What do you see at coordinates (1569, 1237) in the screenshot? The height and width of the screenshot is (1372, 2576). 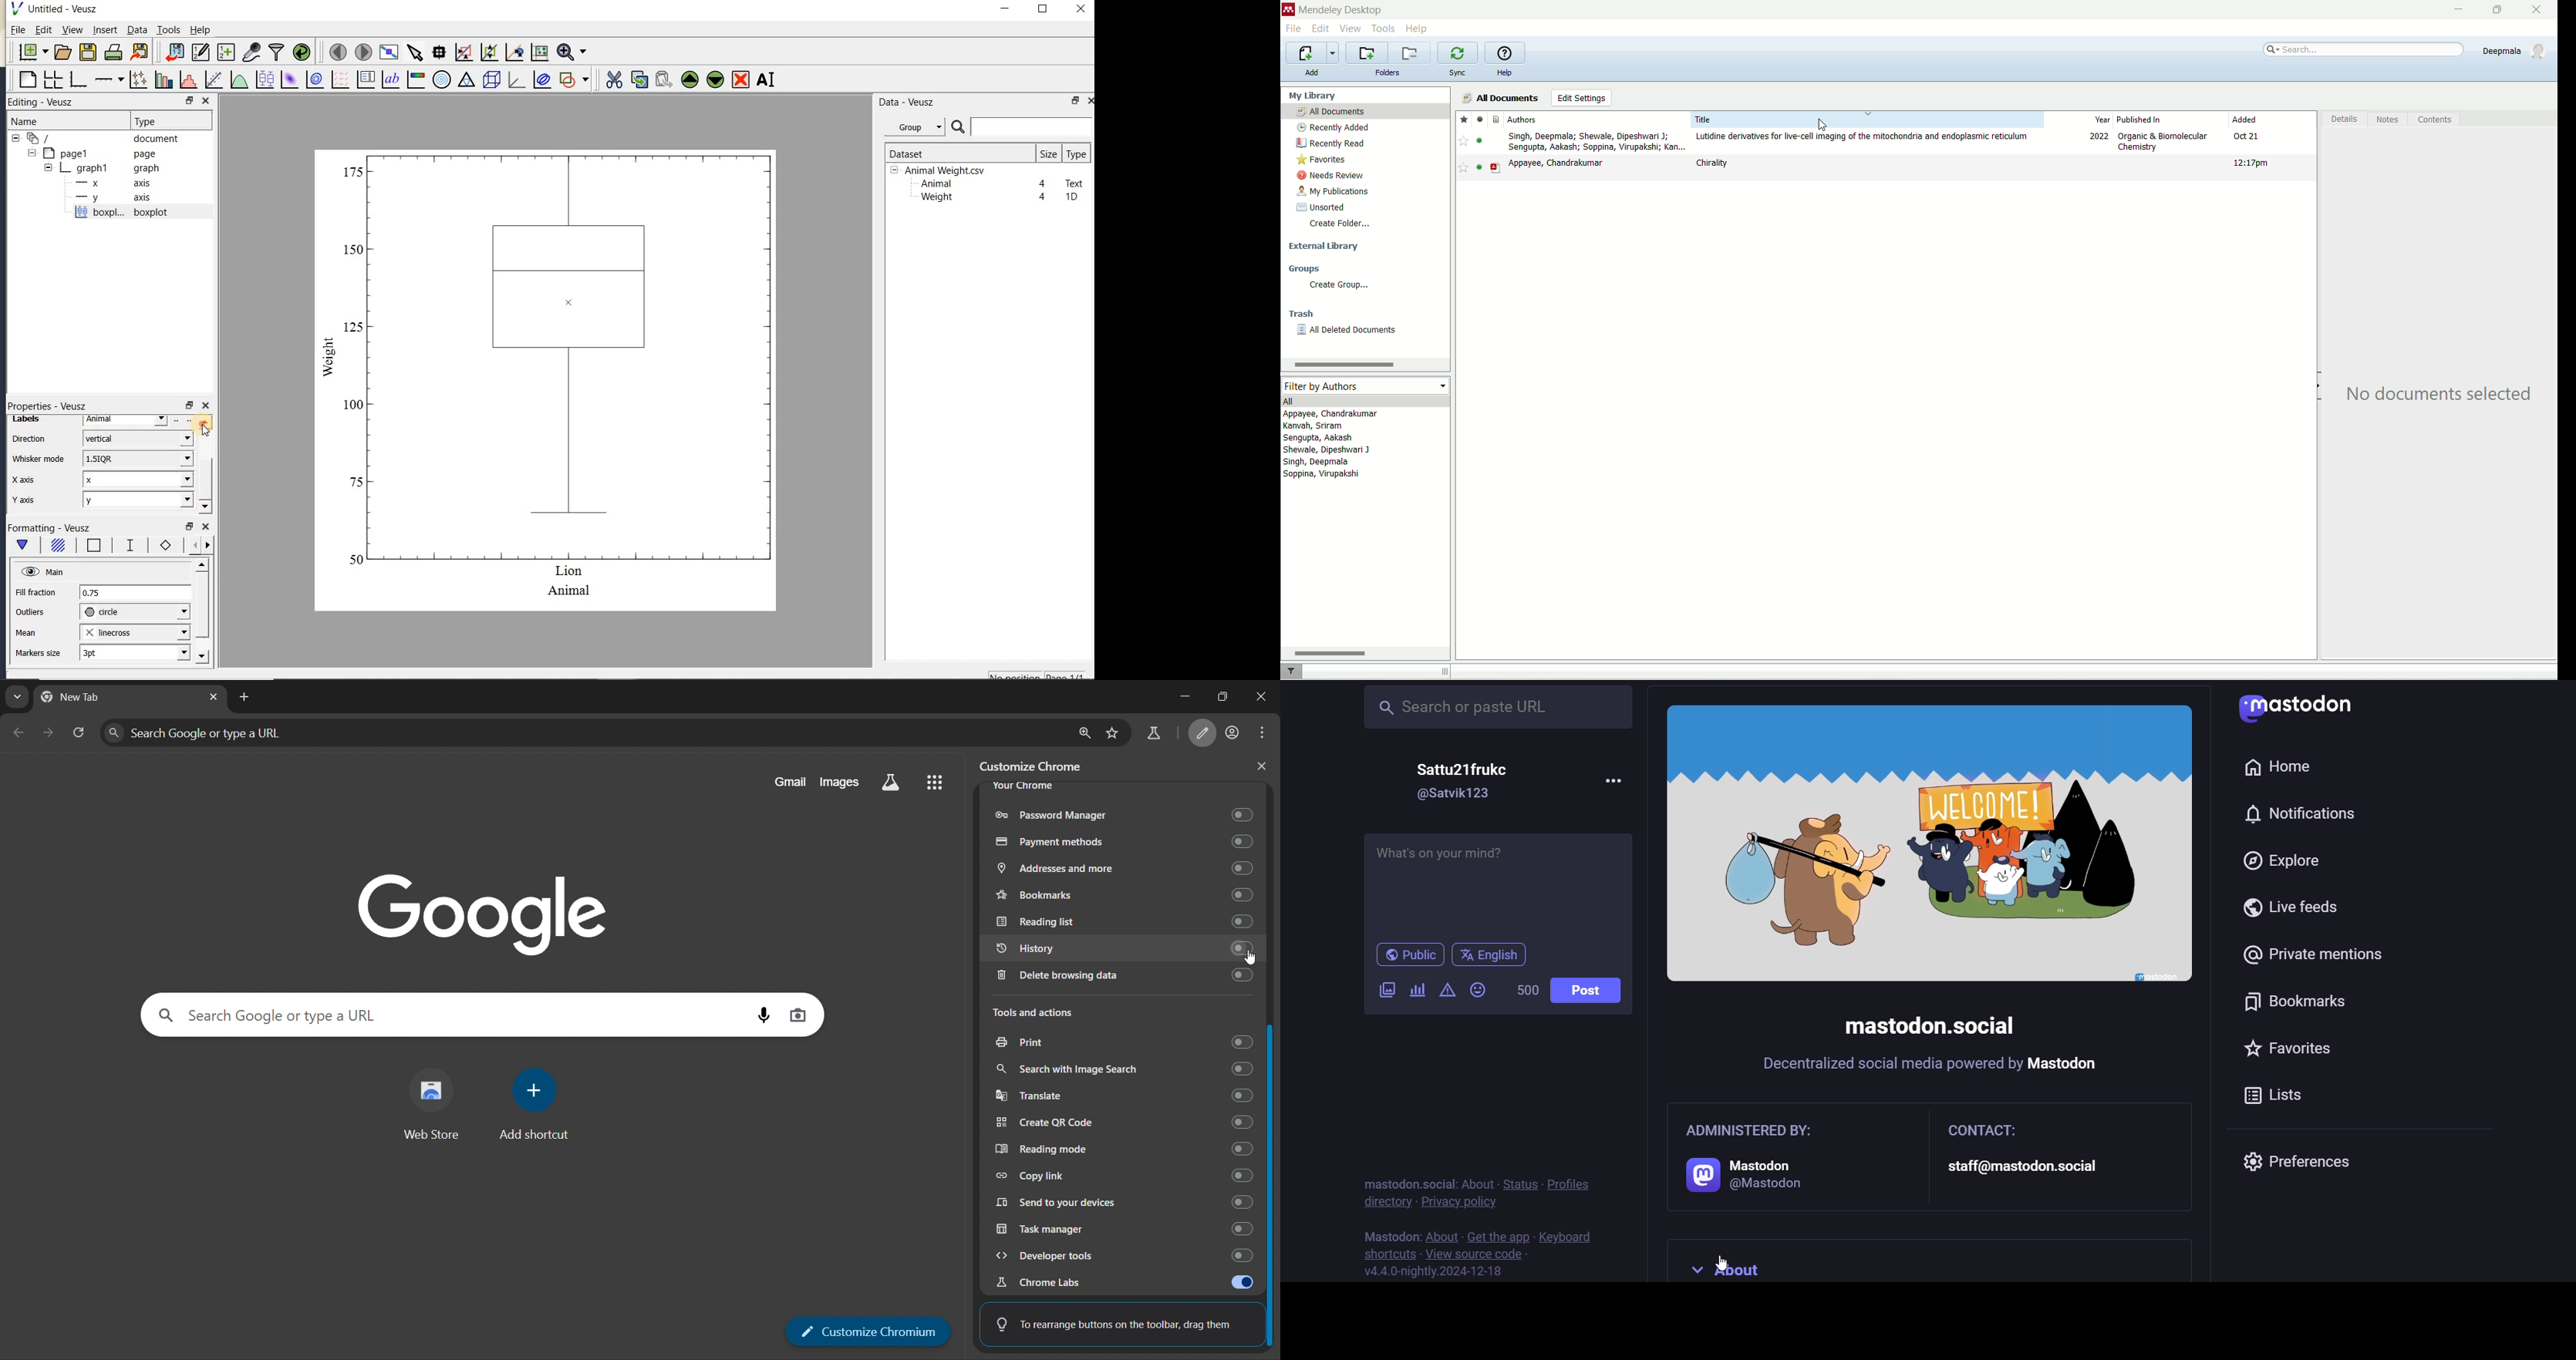 I see `keyboard` at bounding box center [1569, 1237].